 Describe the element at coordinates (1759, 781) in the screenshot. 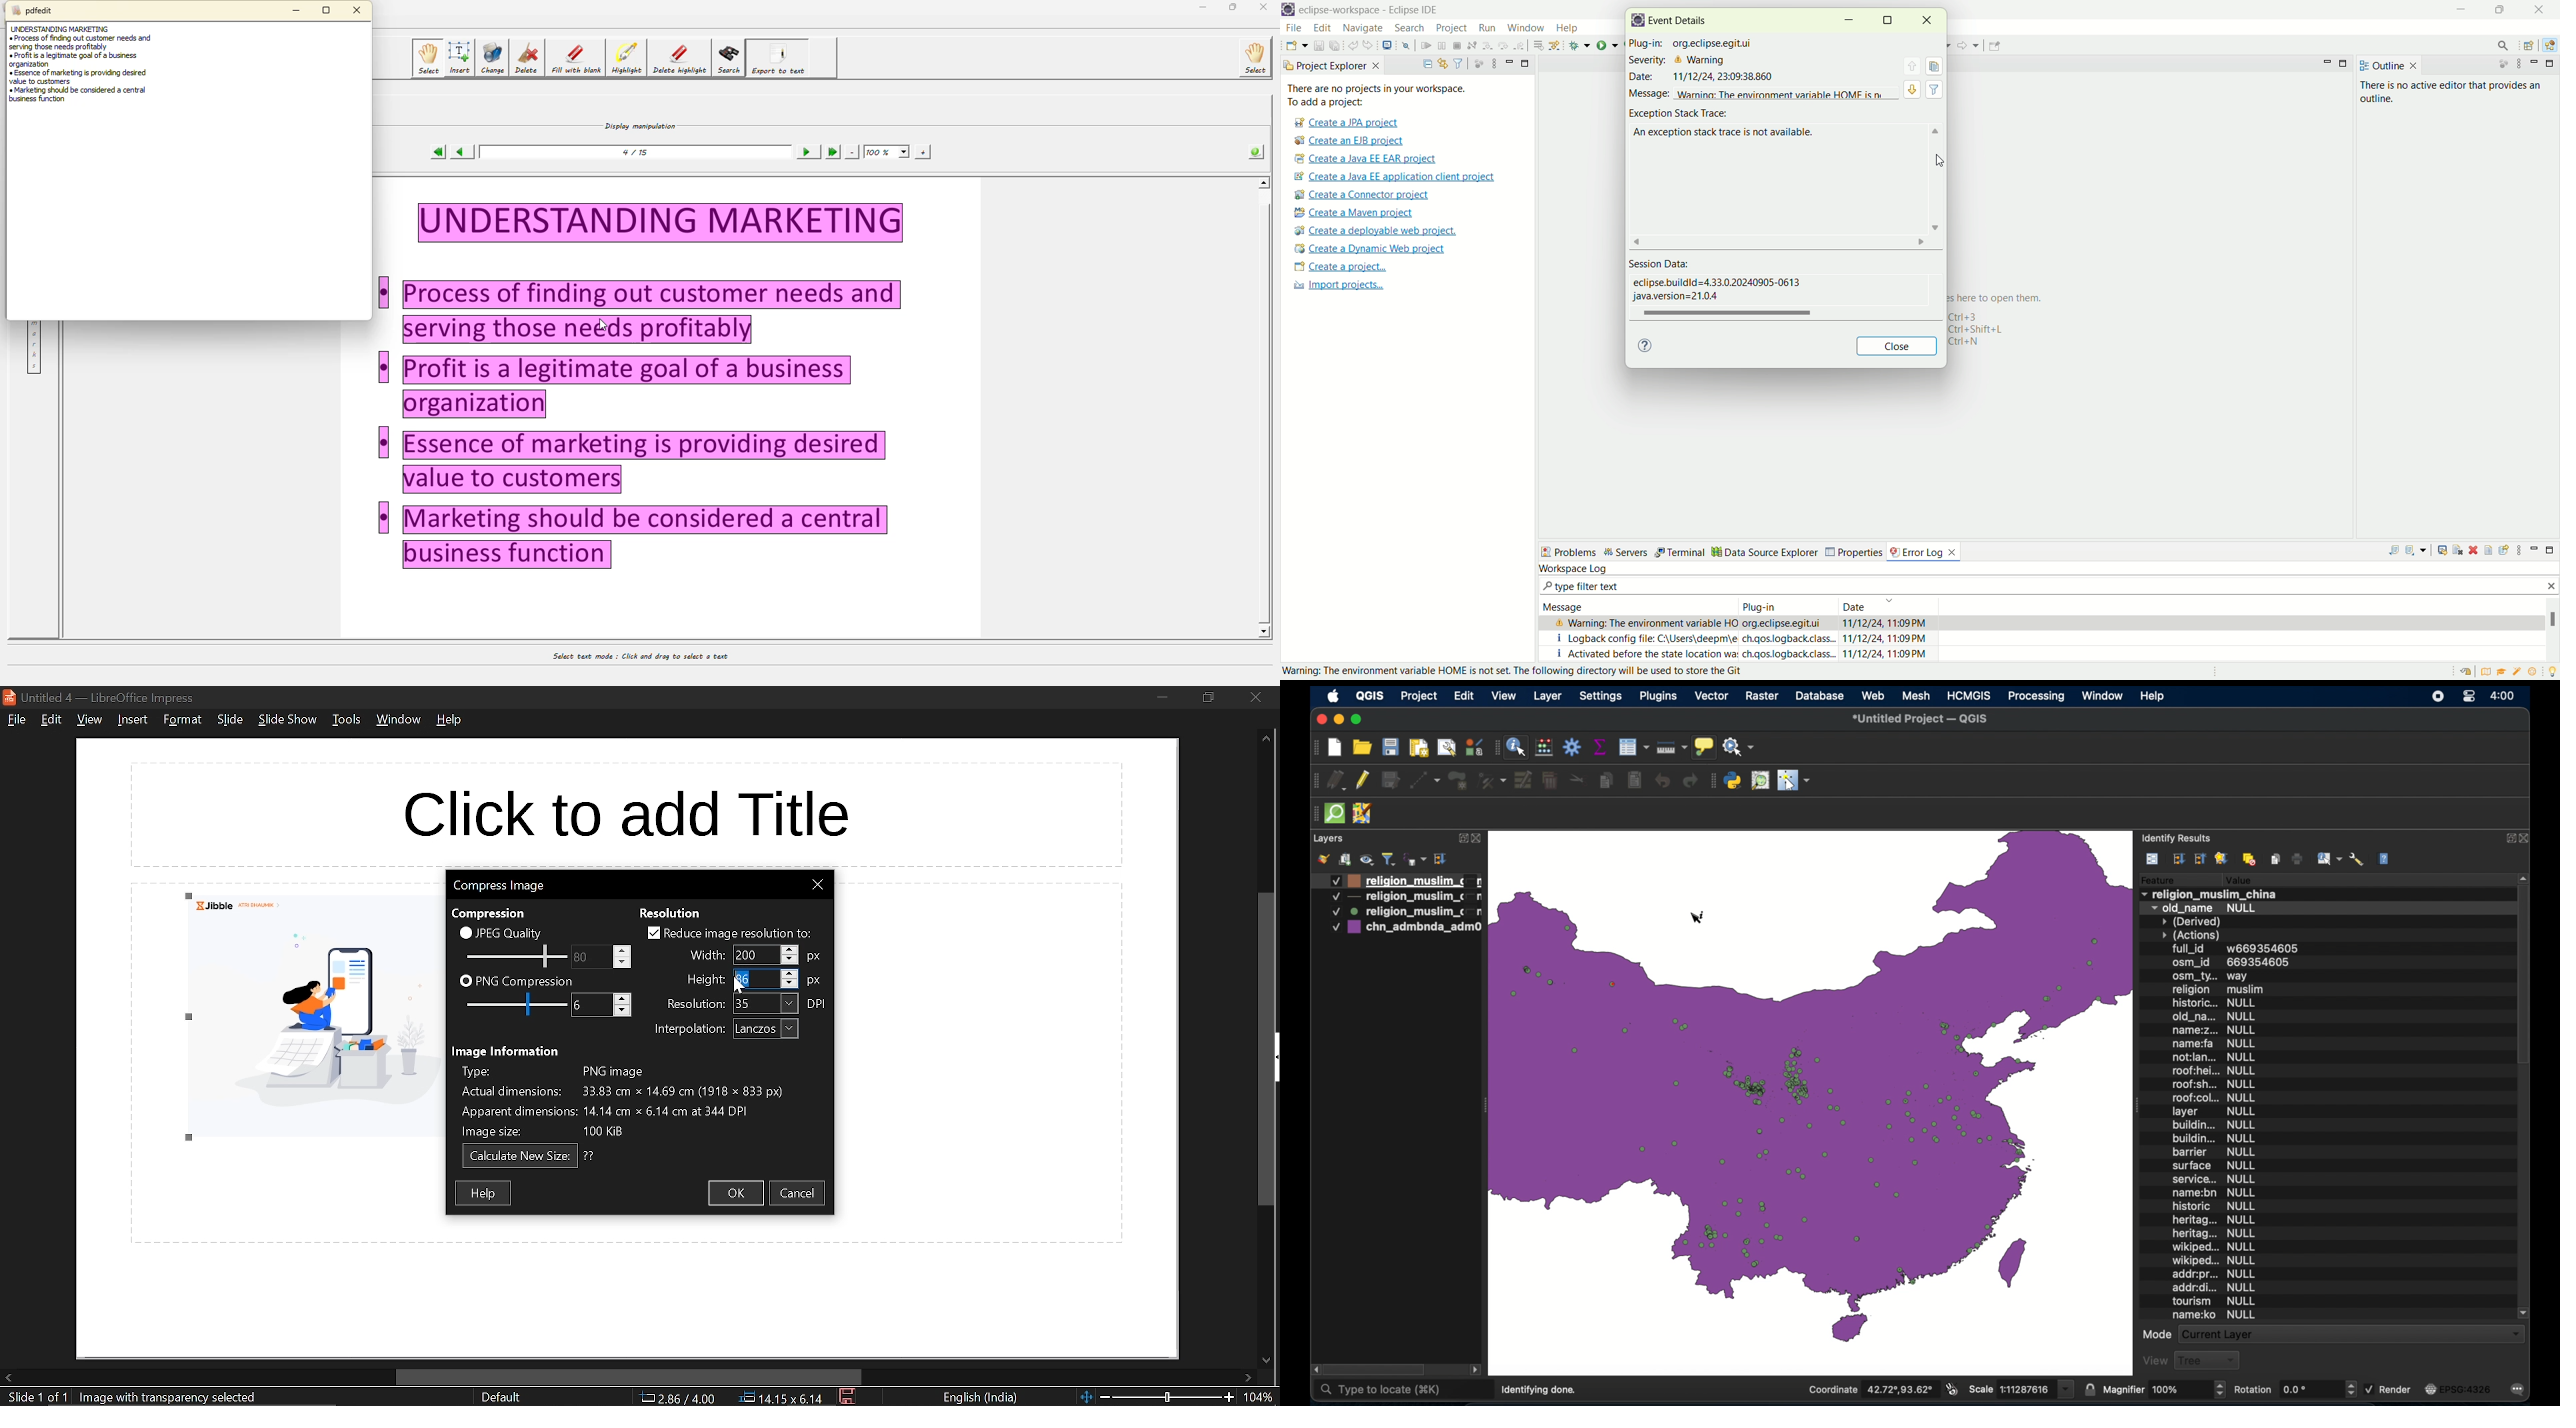

I see `osm palce search` at that location.